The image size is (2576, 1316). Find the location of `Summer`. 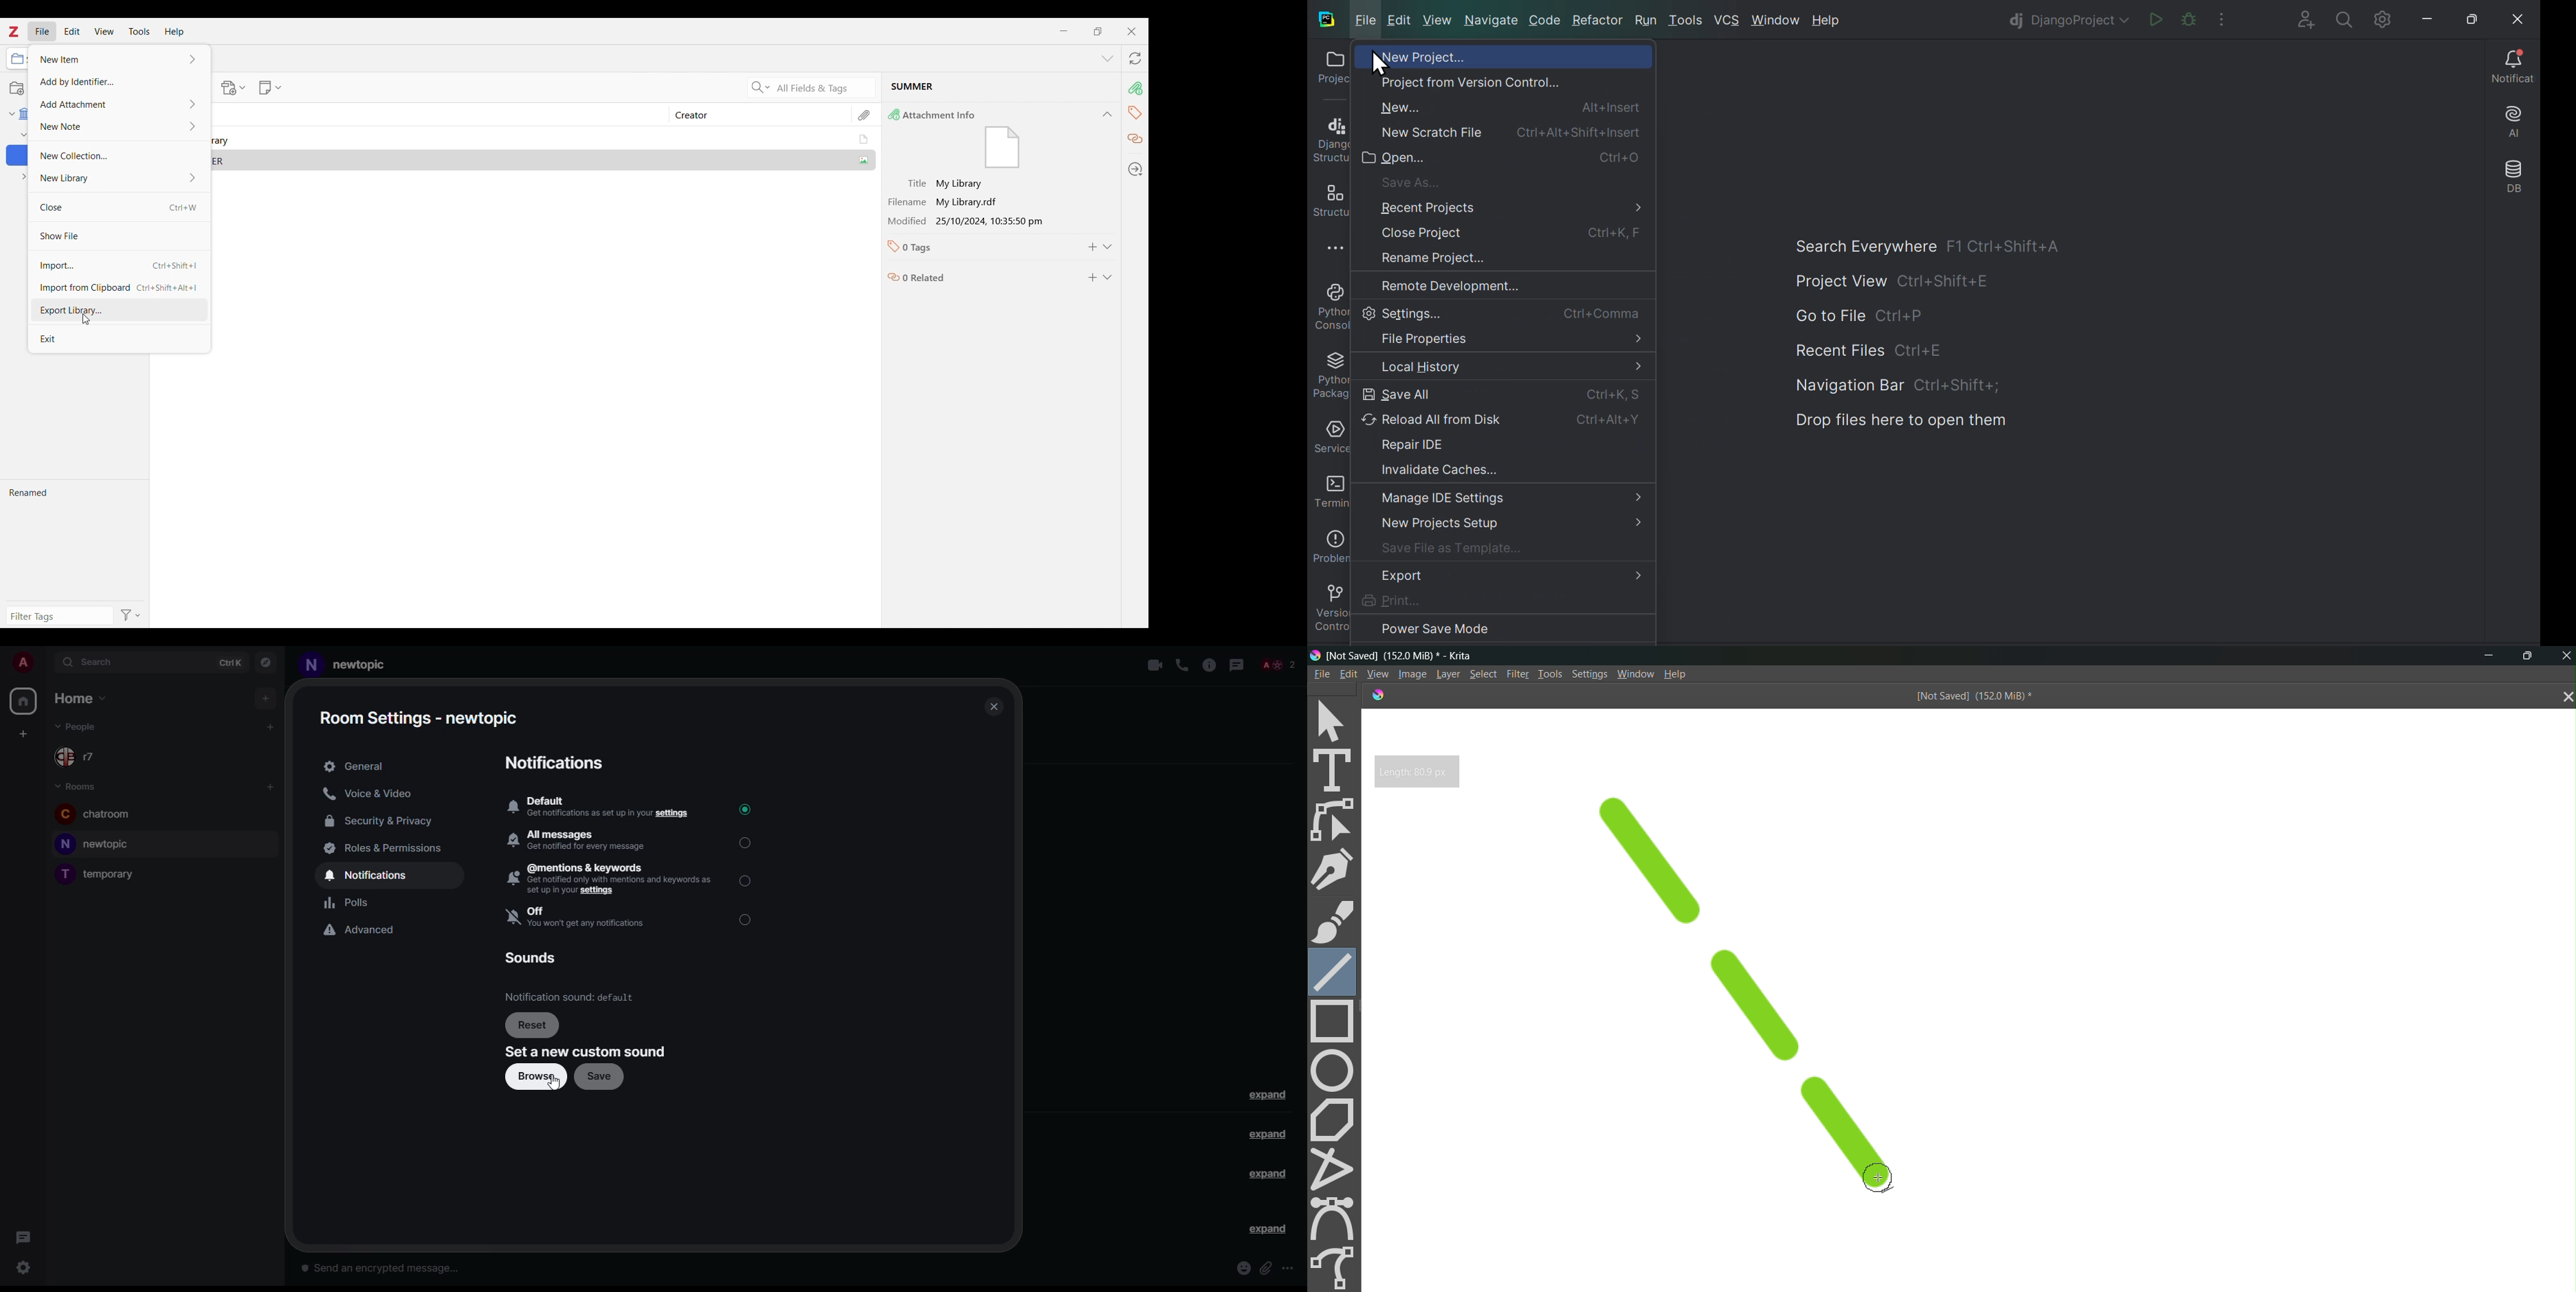

Summer is located at coordinates (543, 159).